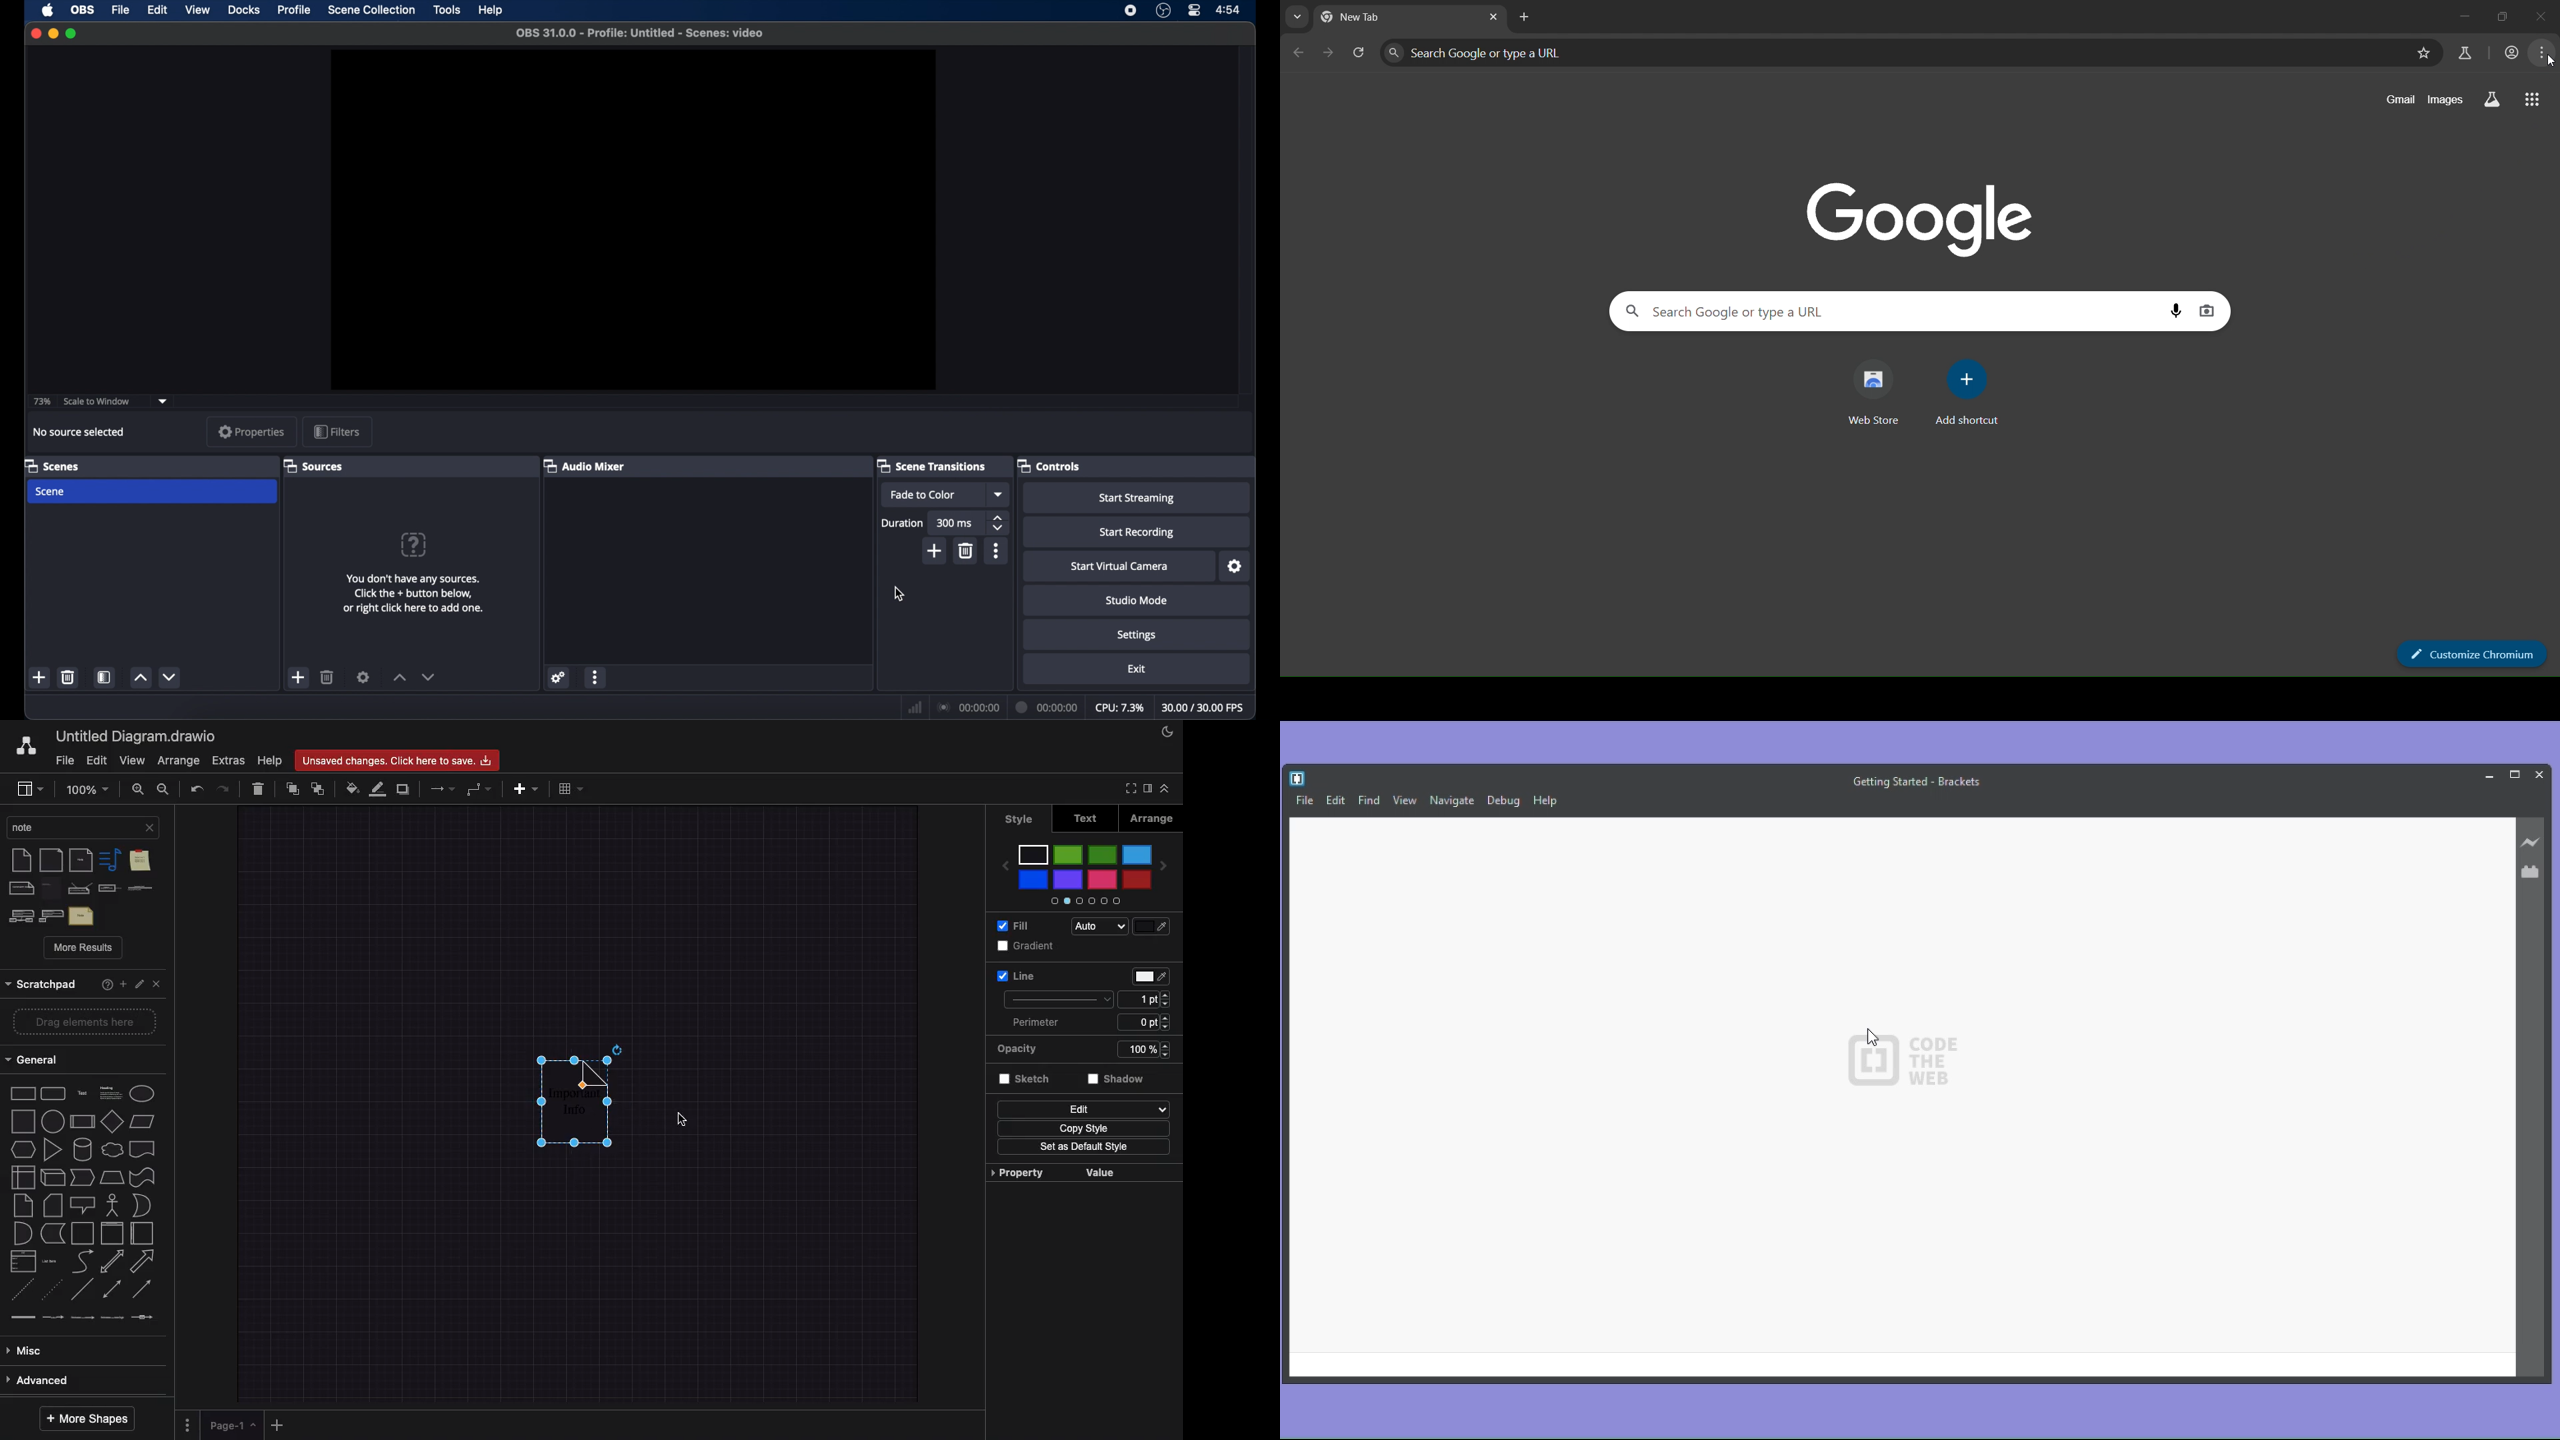  Describe the element at coordinates (113, 1179) in the screenshot. I see `trapezoid` at that location.